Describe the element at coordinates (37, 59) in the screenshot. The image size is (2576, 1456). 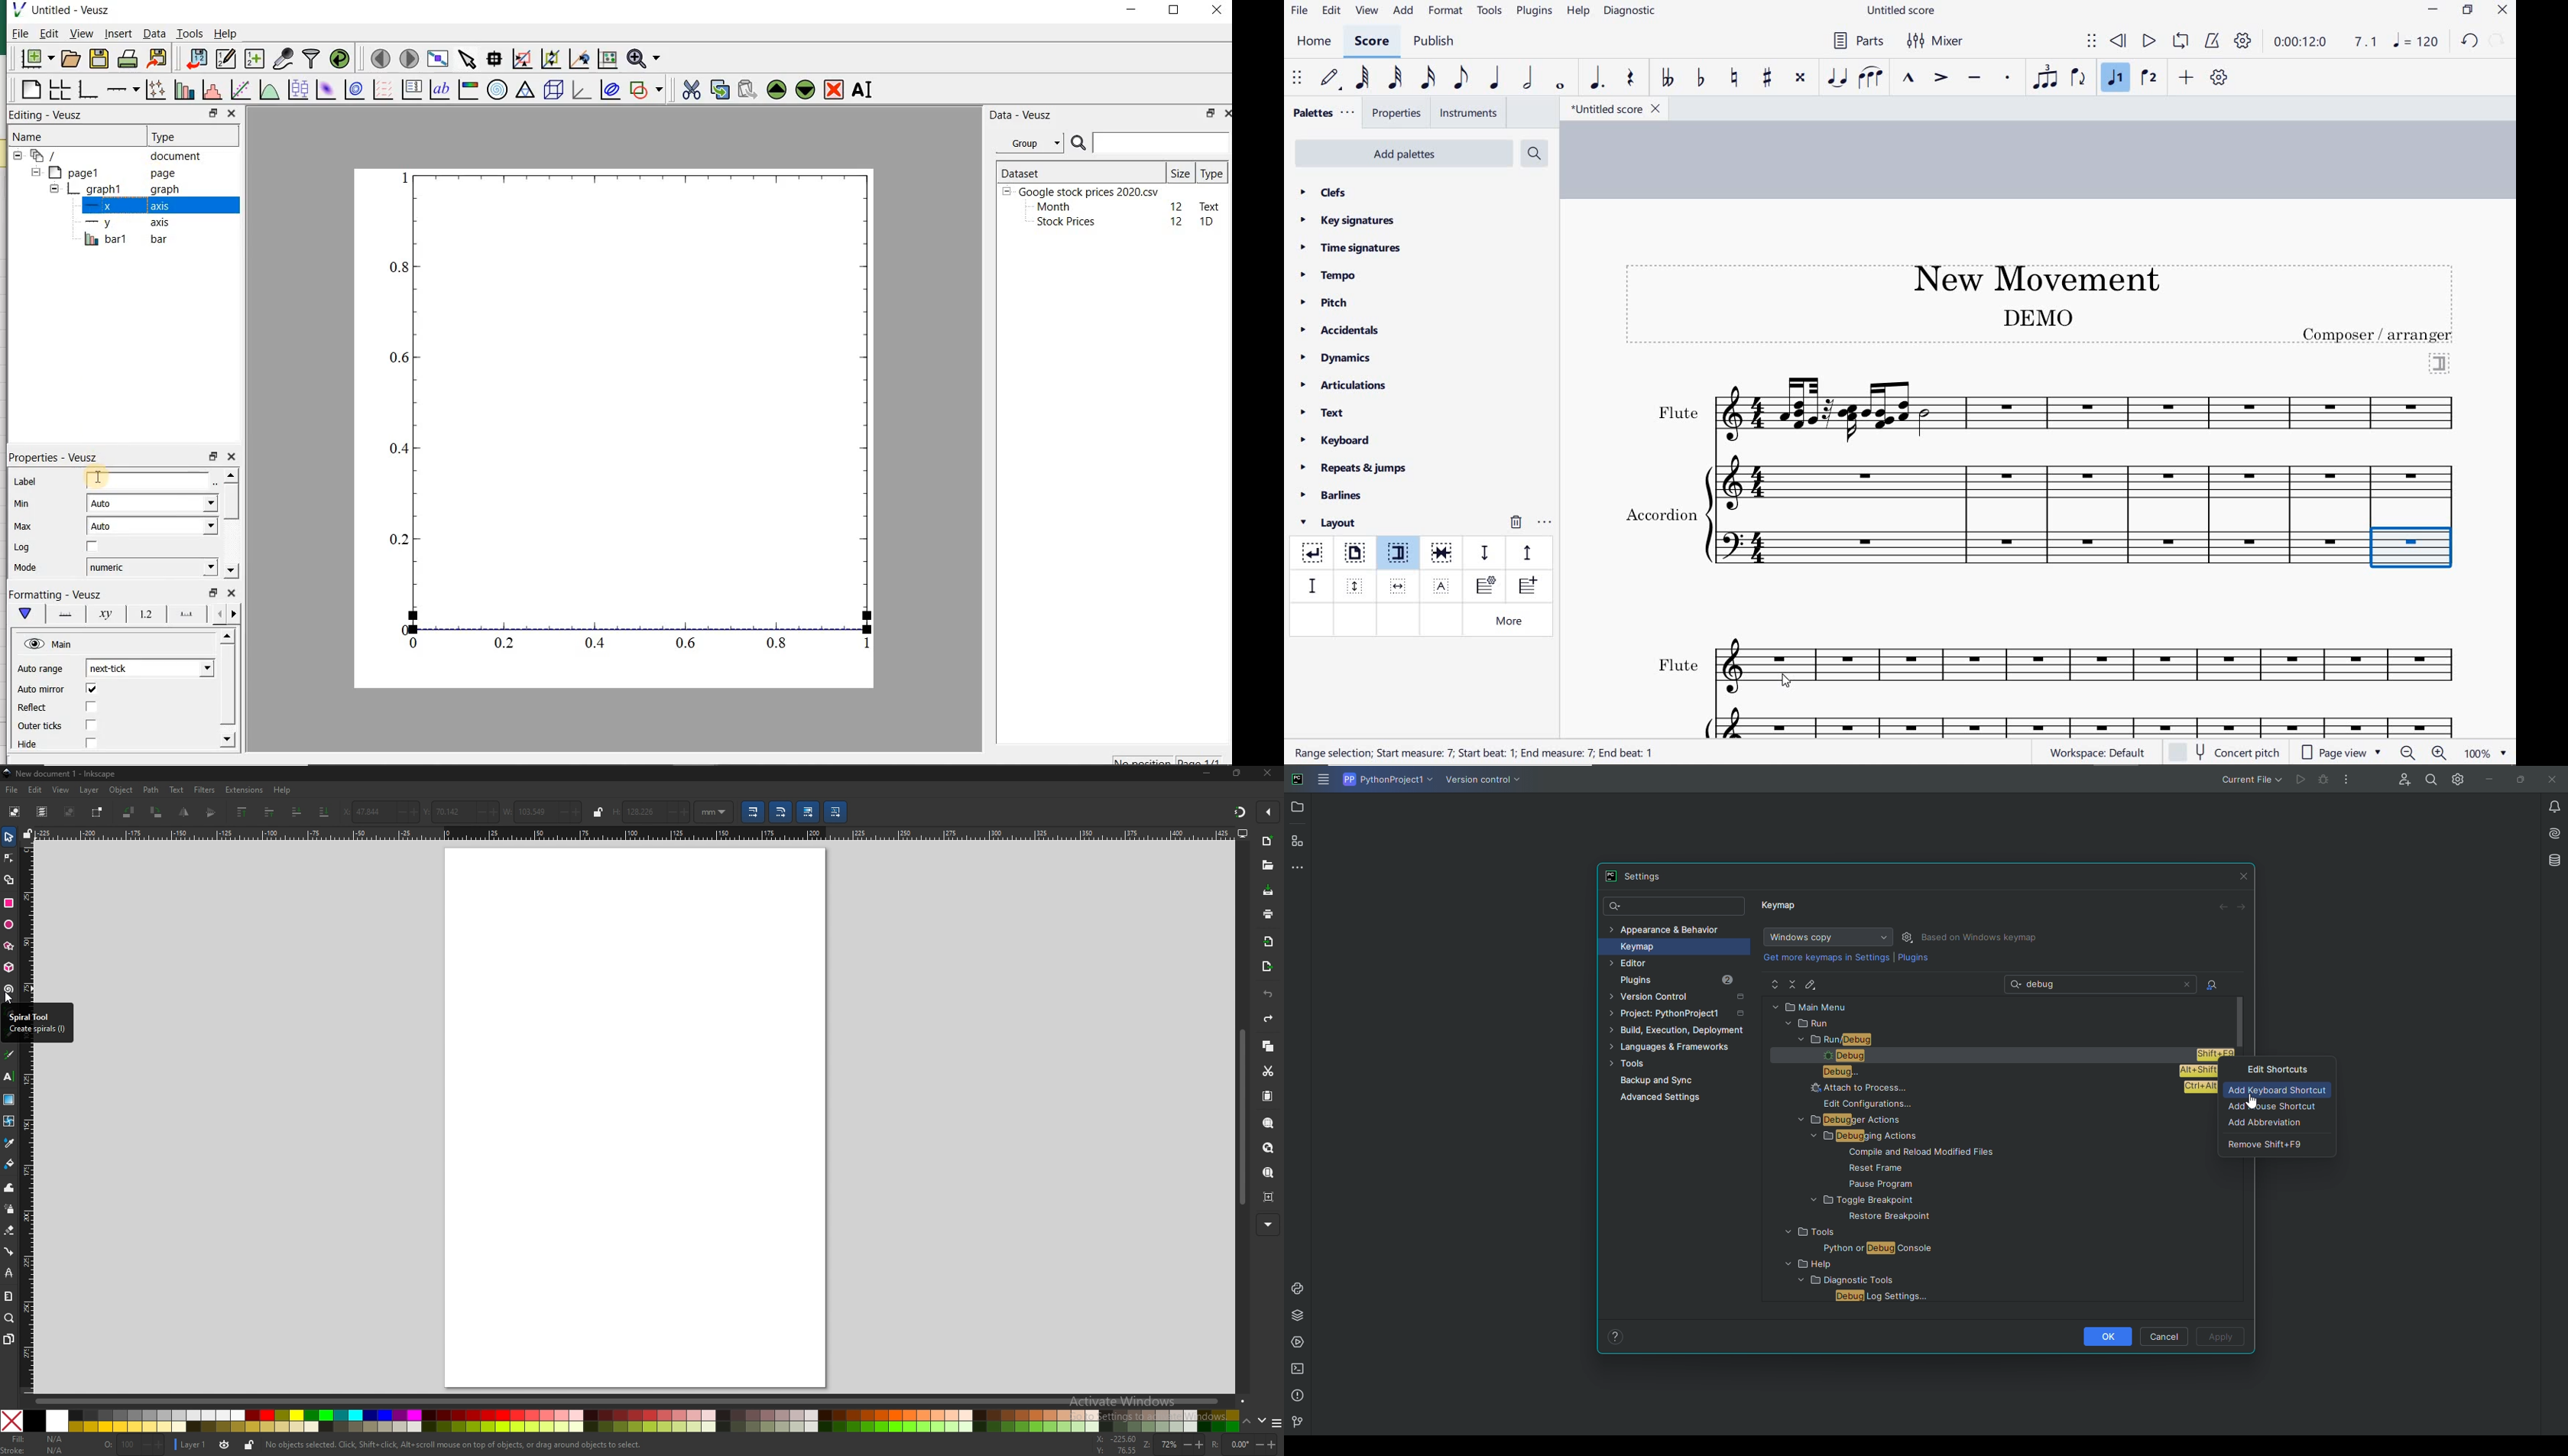
I see `new document` at that location.